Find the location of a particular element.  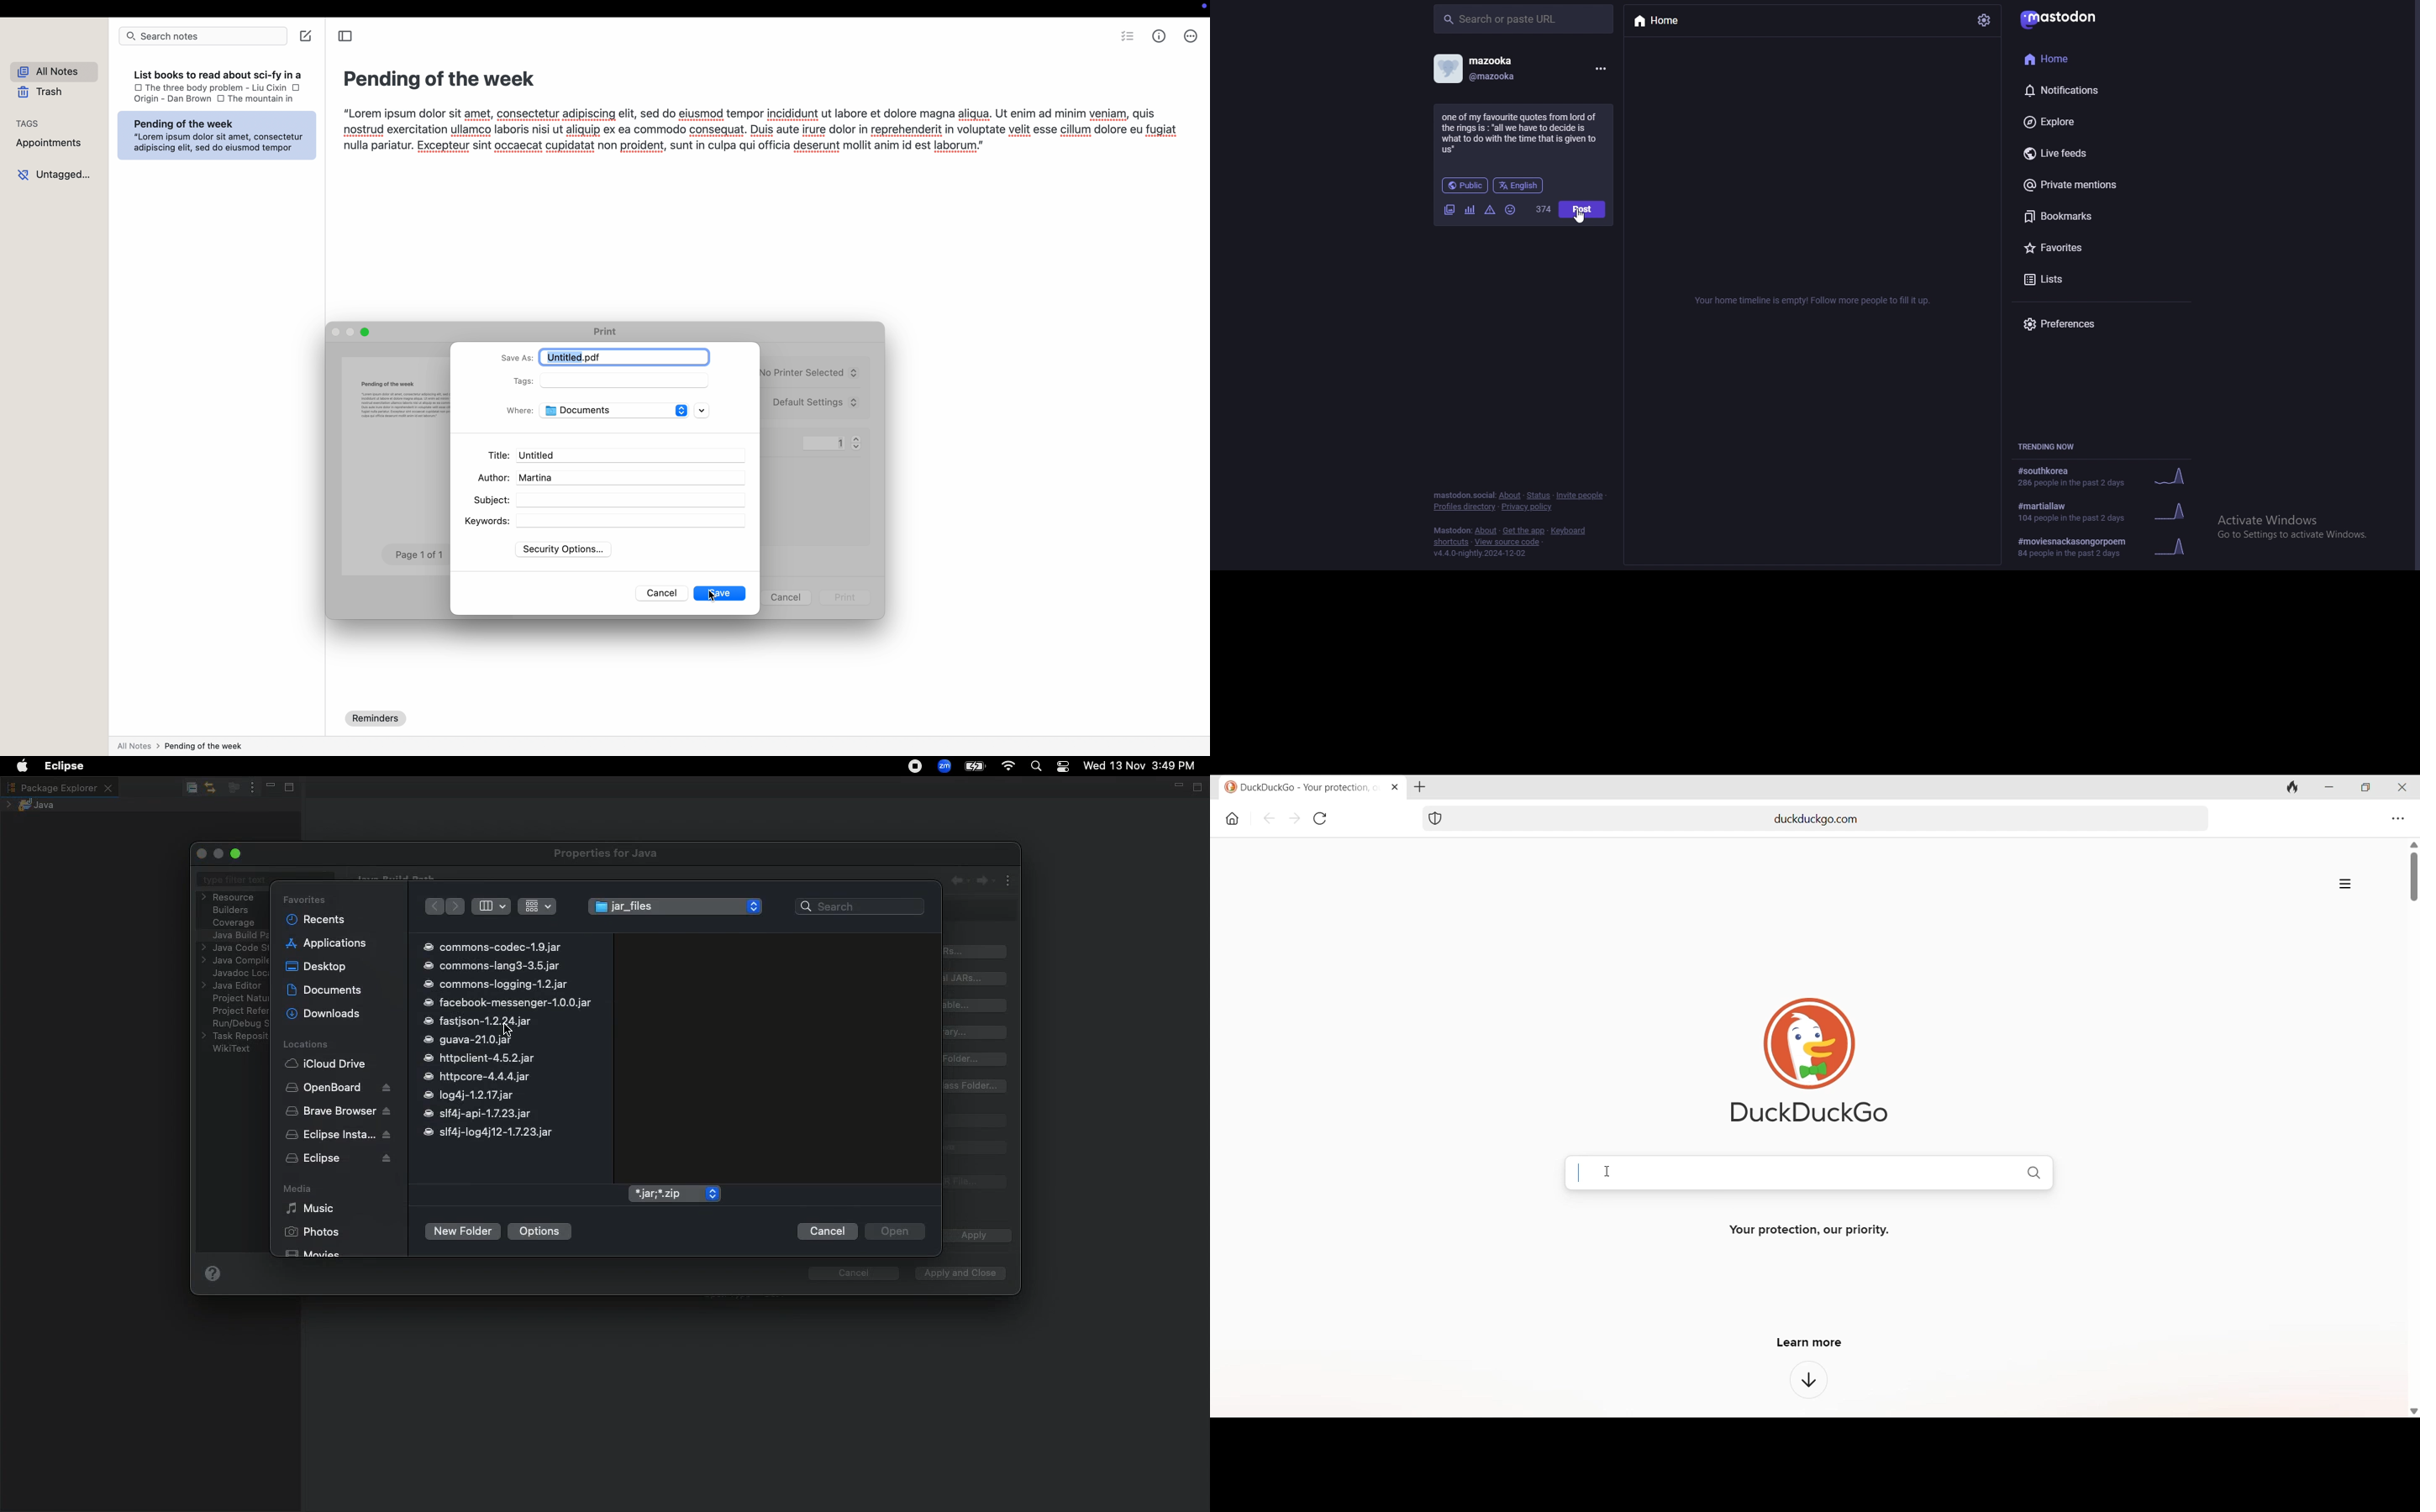

Quick slide to top is located at coordinates (2414, 845).